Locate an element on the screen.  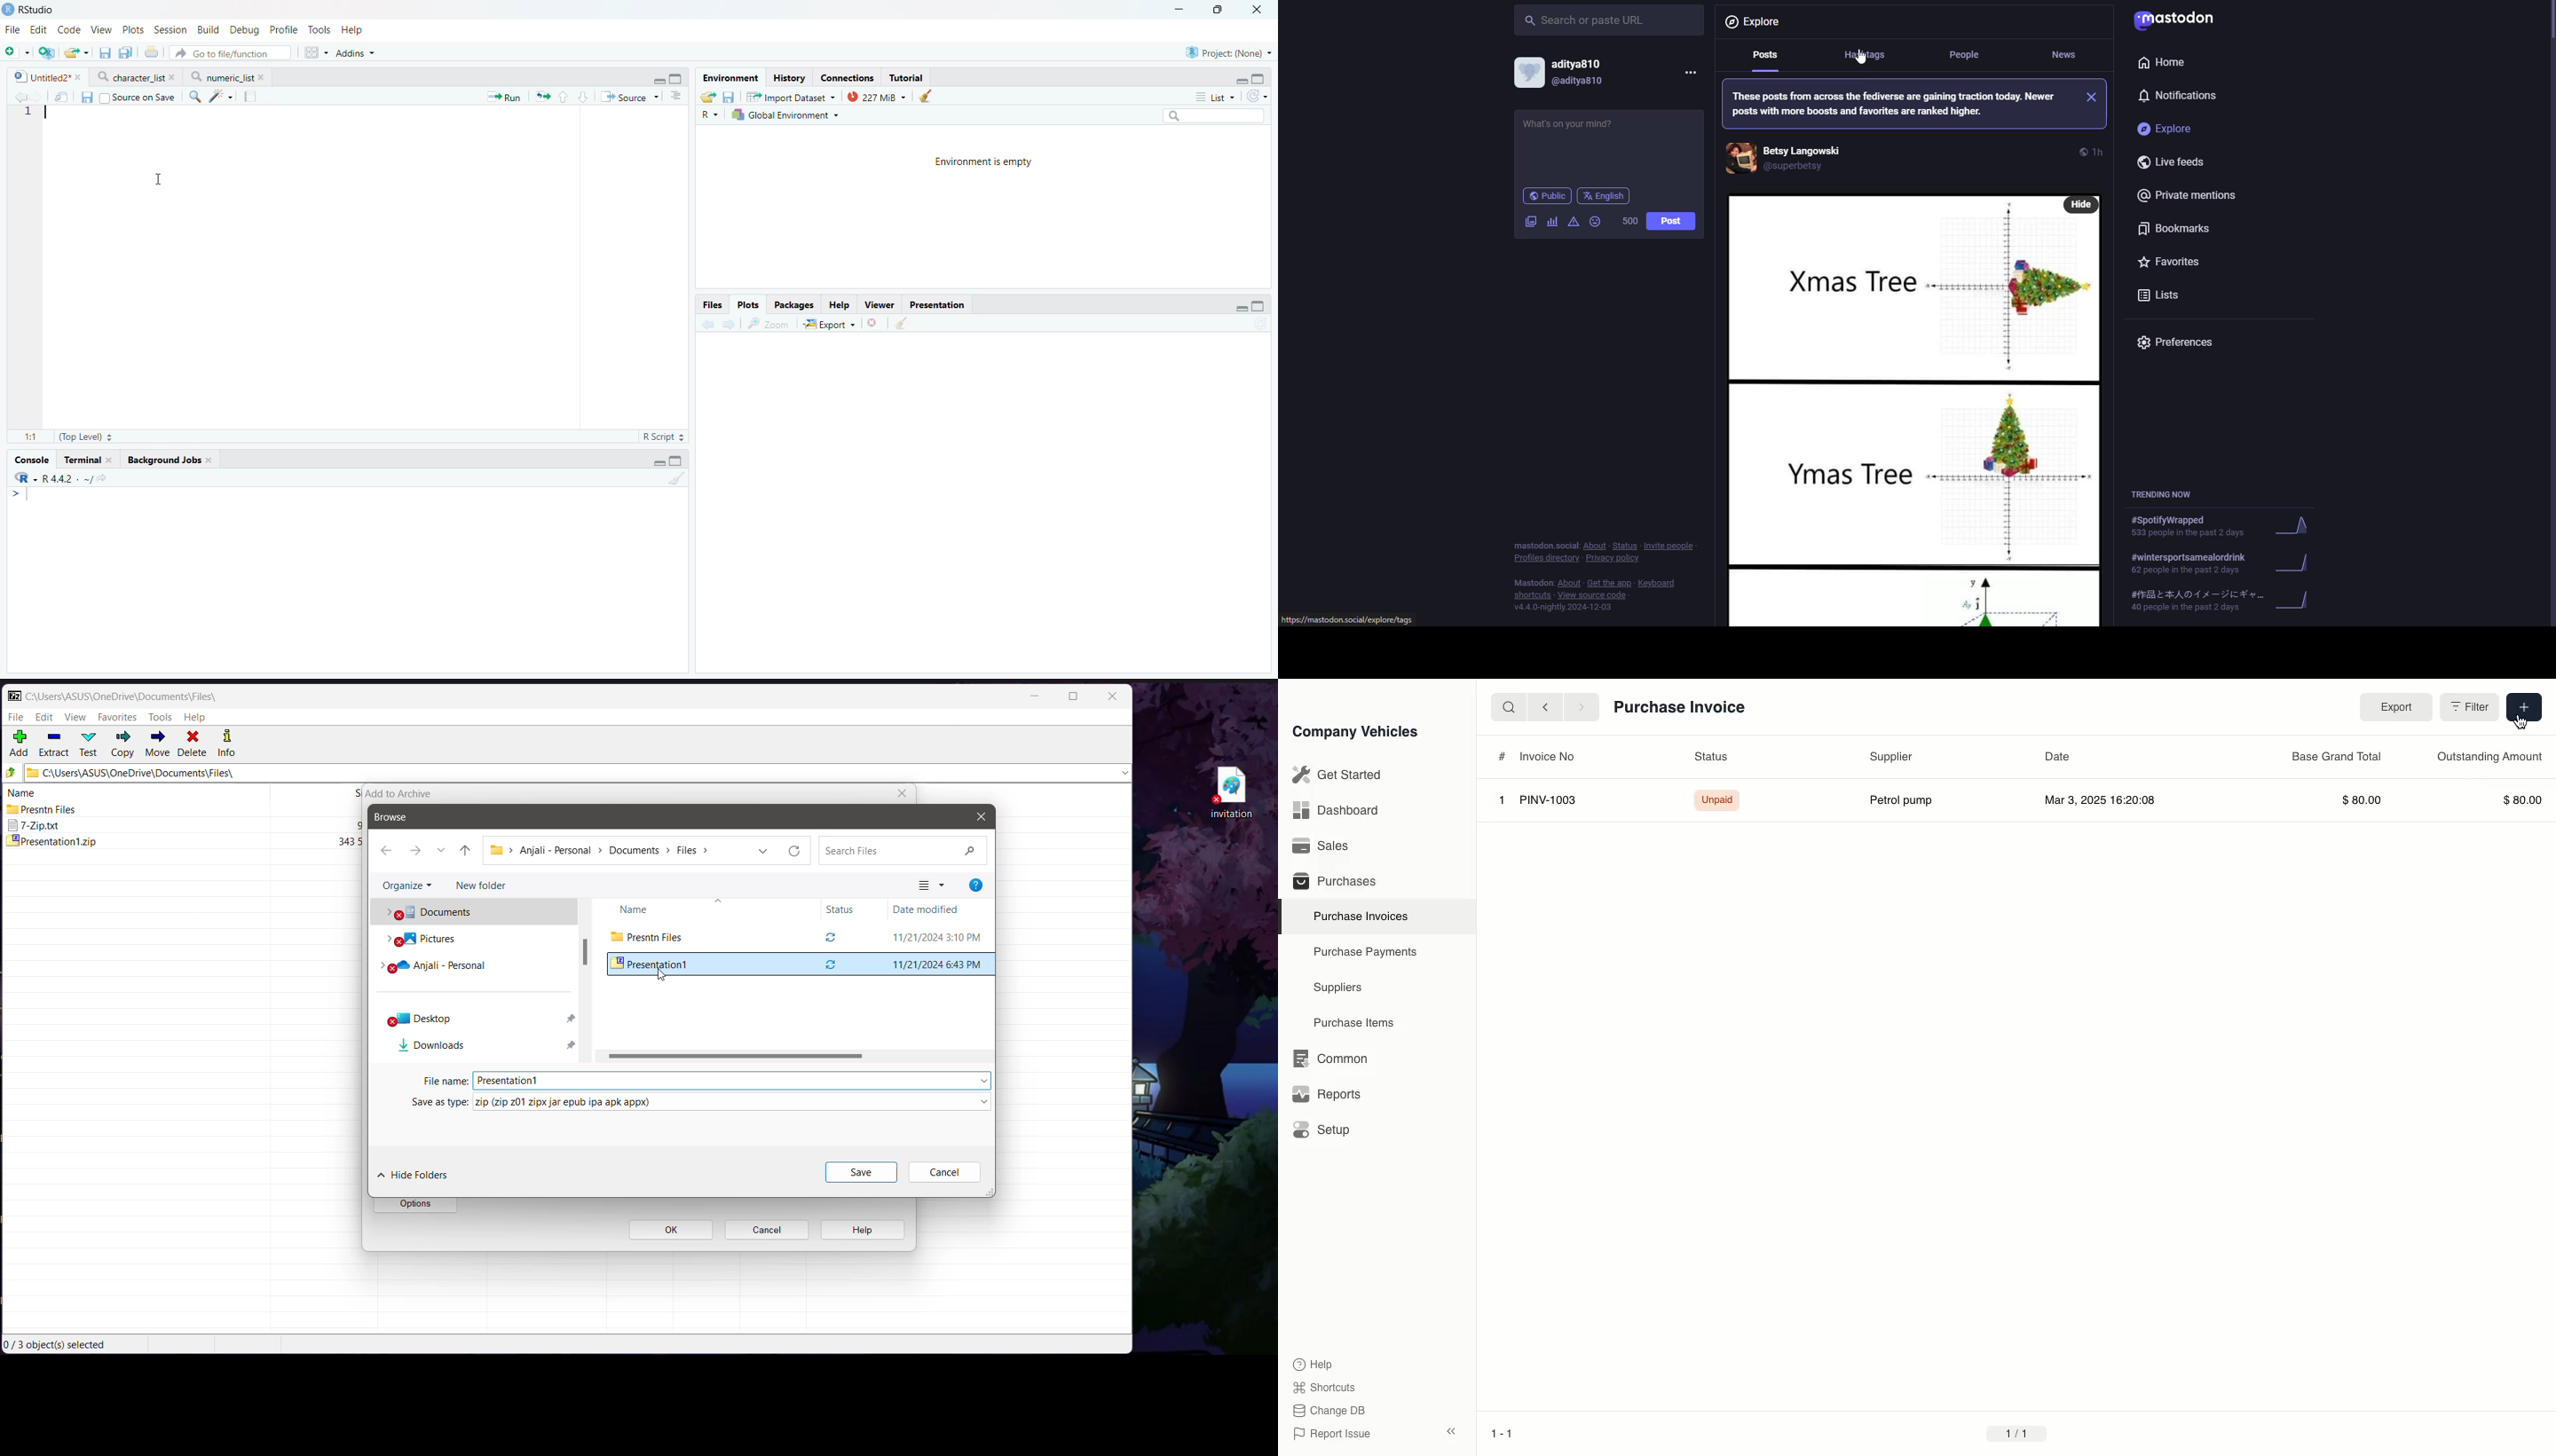
Workspace panes is located at coordinates (315, 53).